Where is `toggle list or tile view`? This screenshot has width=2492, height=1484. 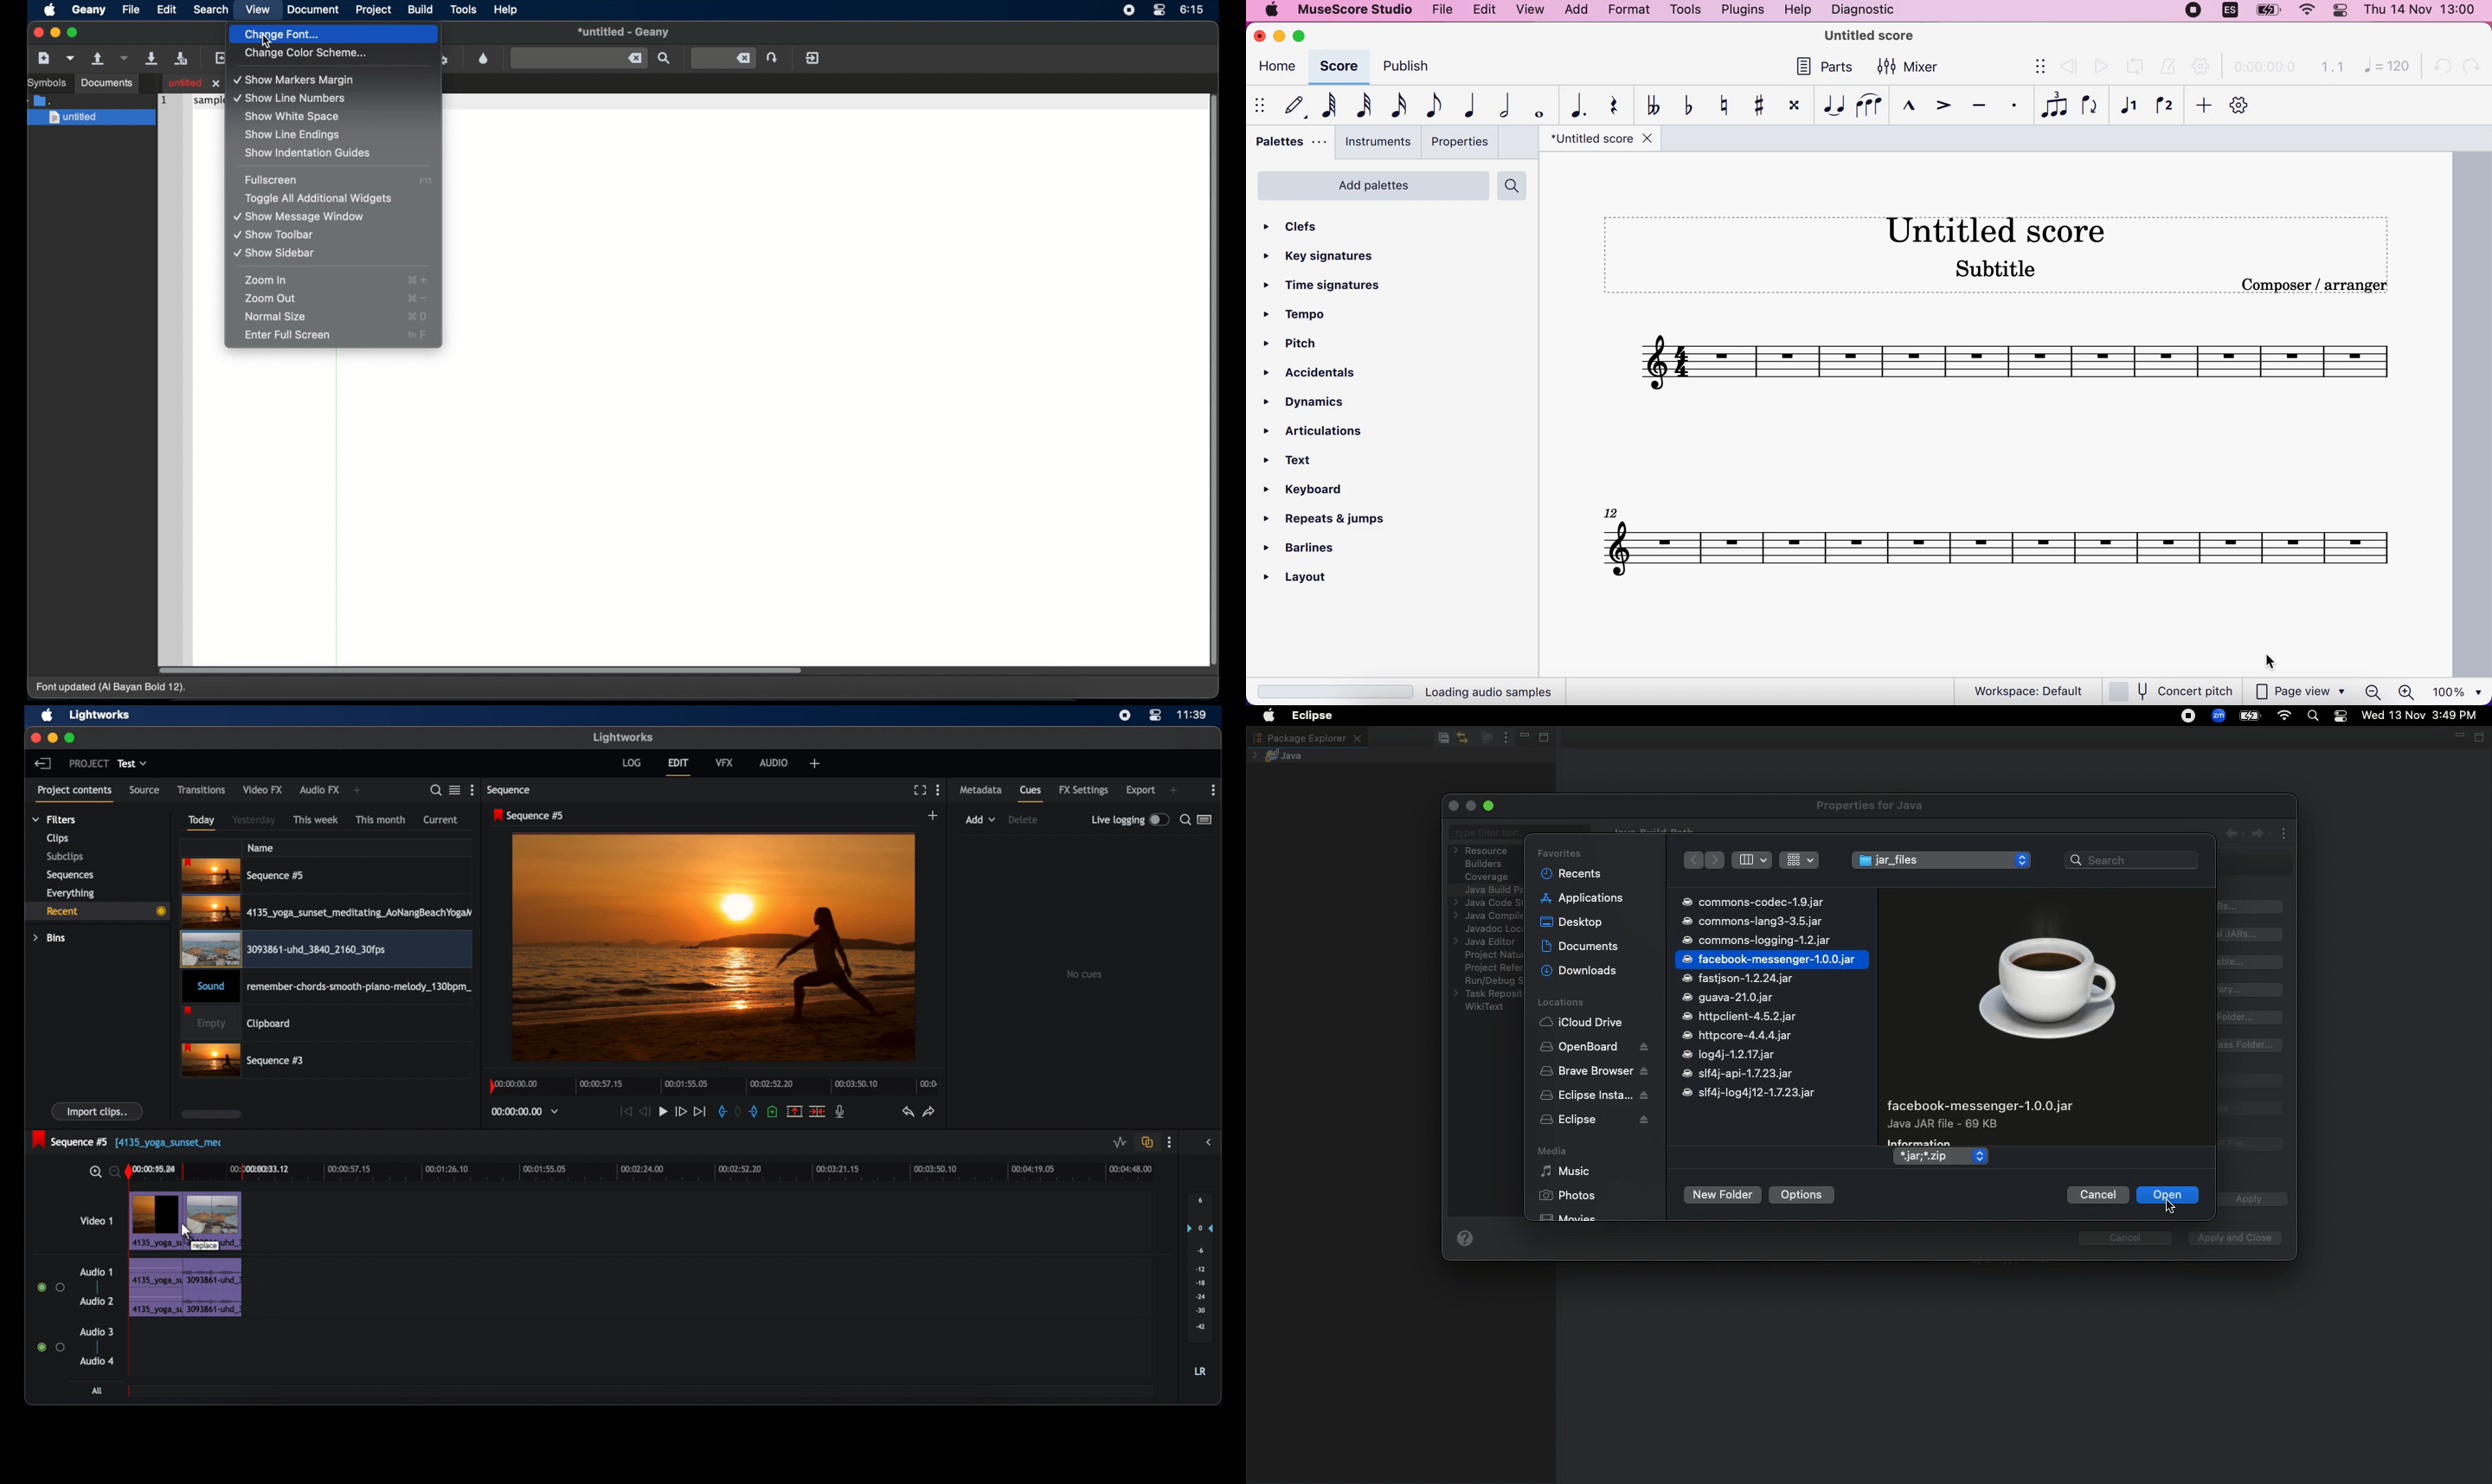 toggle list or tile view is located at coordinates (455, 790).